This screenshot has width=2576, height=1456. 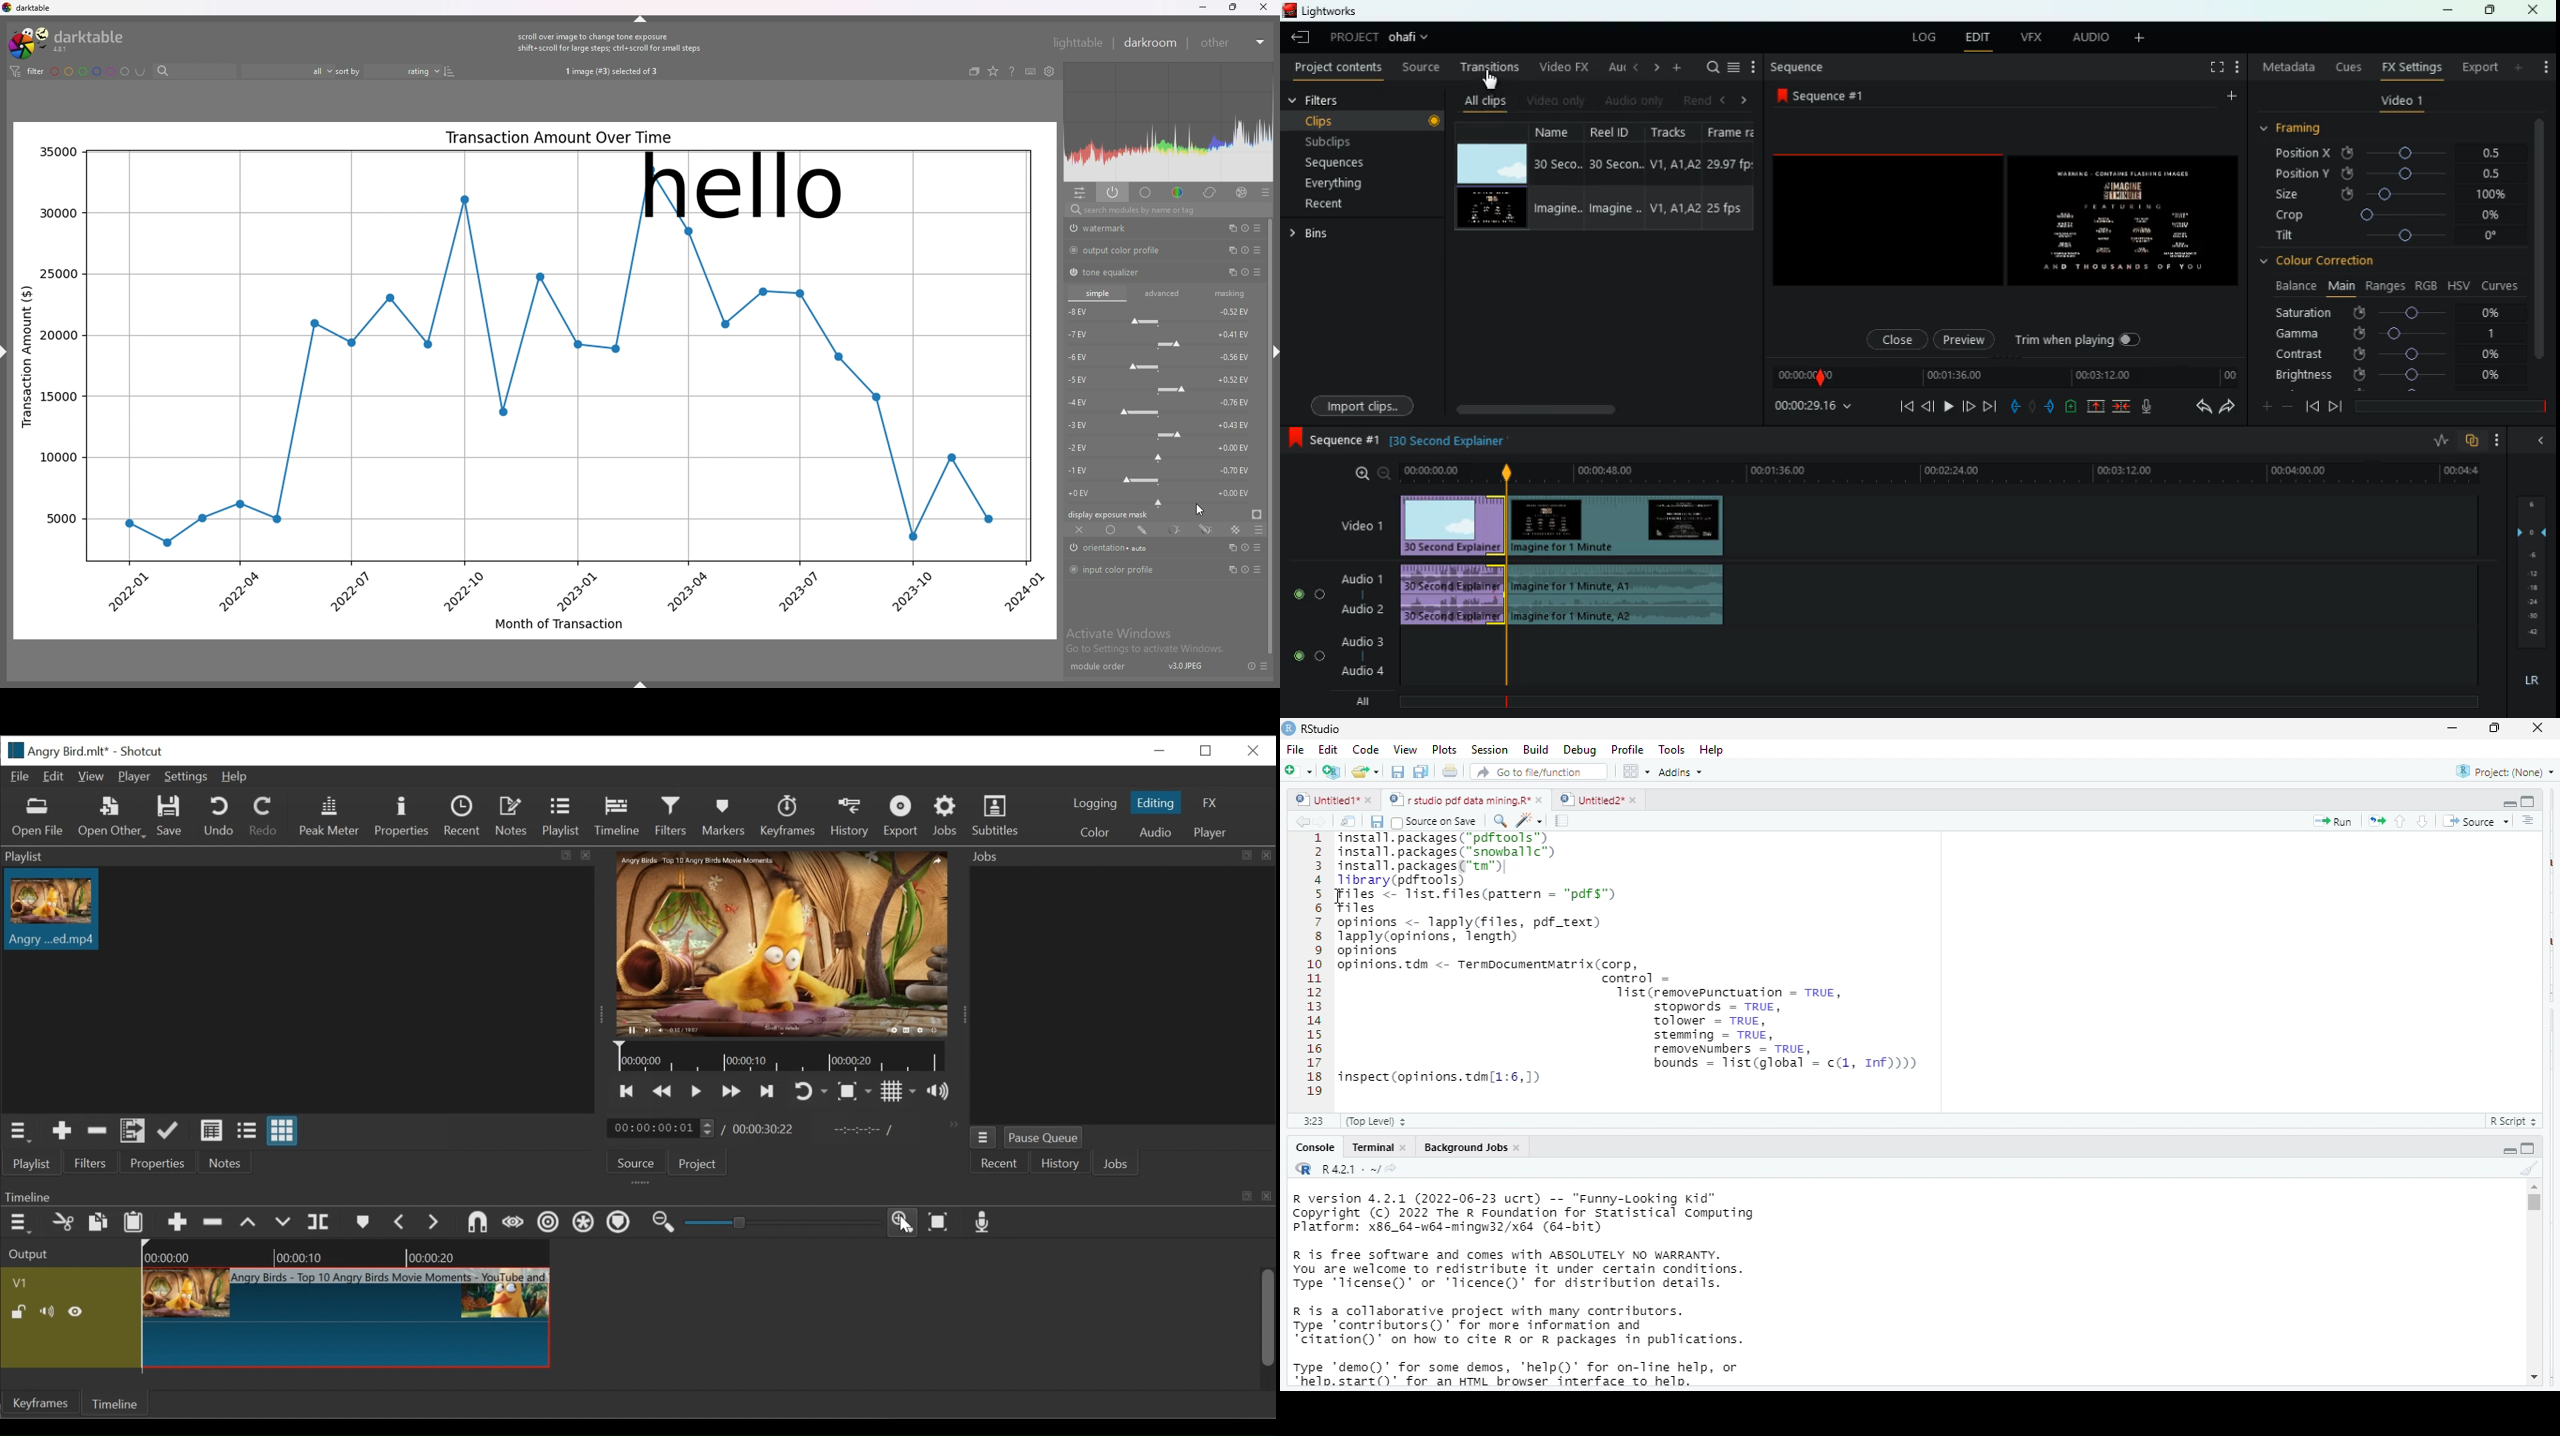 What do you see at coordinates (1362, 141) in the screenshot?
I see `subclips` at bounding box center [1362, 141].